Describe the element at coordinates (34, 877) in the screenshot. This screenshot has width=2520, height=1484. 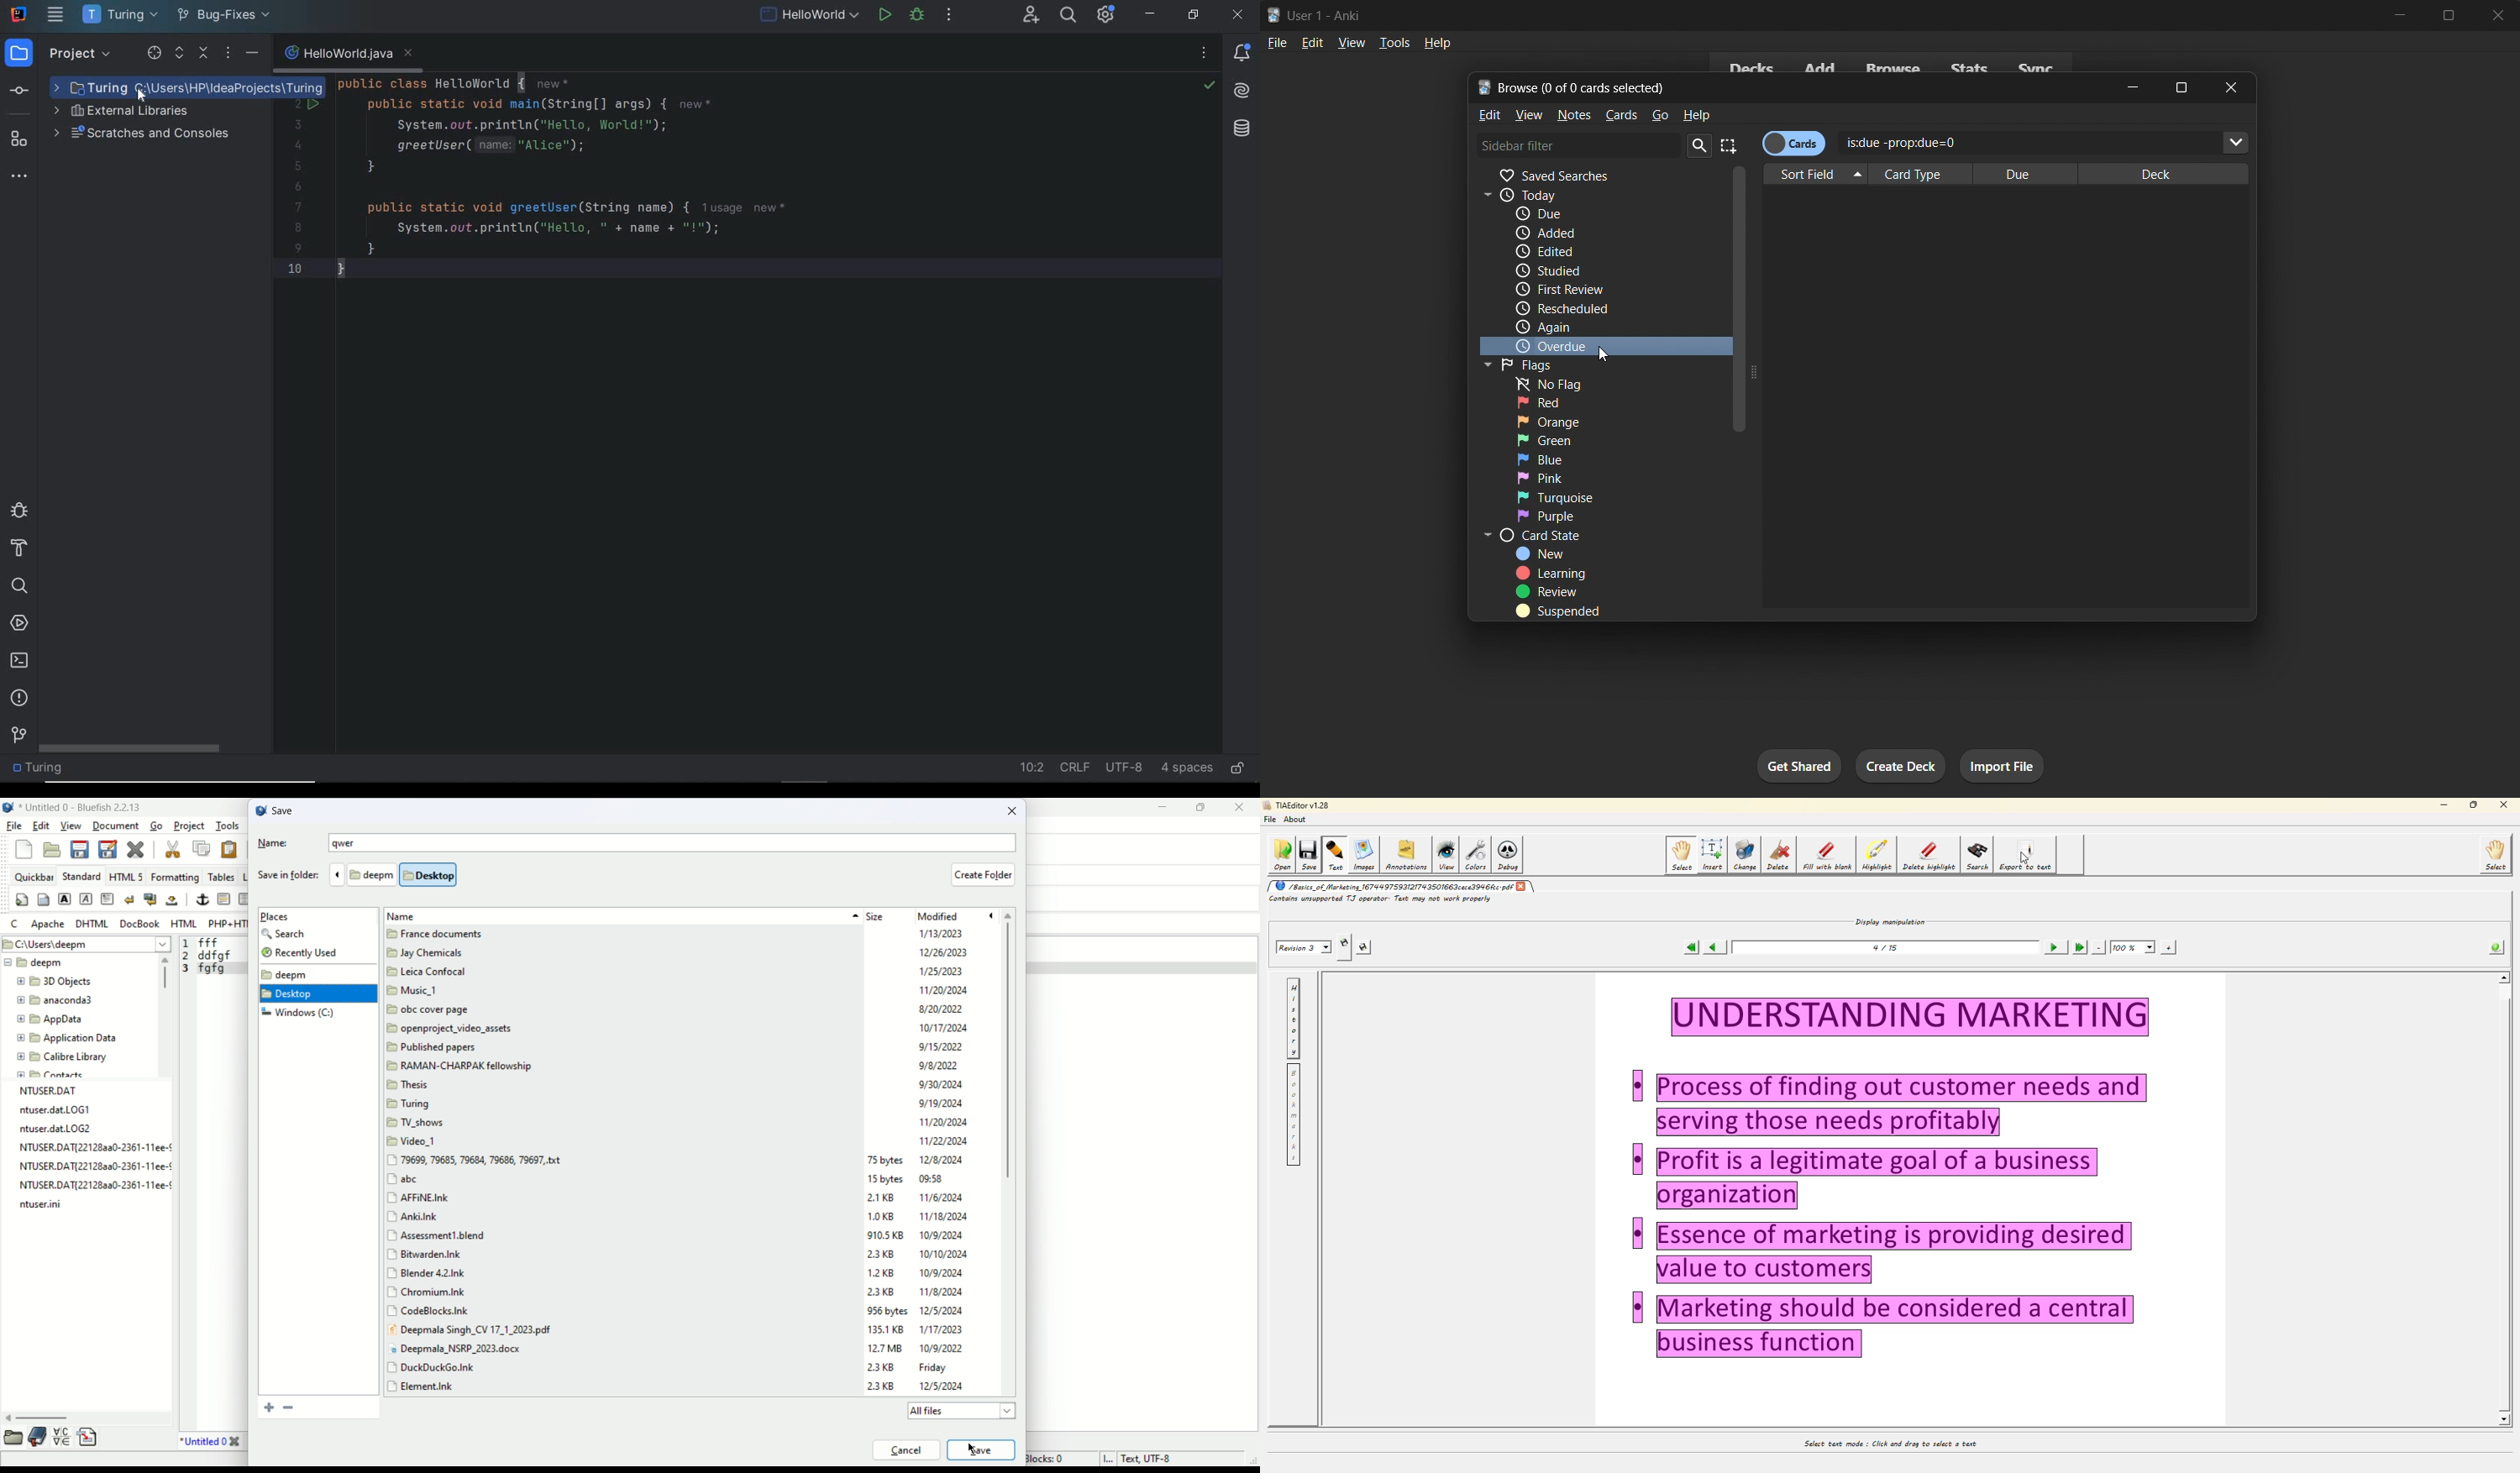
I see `quickbar` at that location.